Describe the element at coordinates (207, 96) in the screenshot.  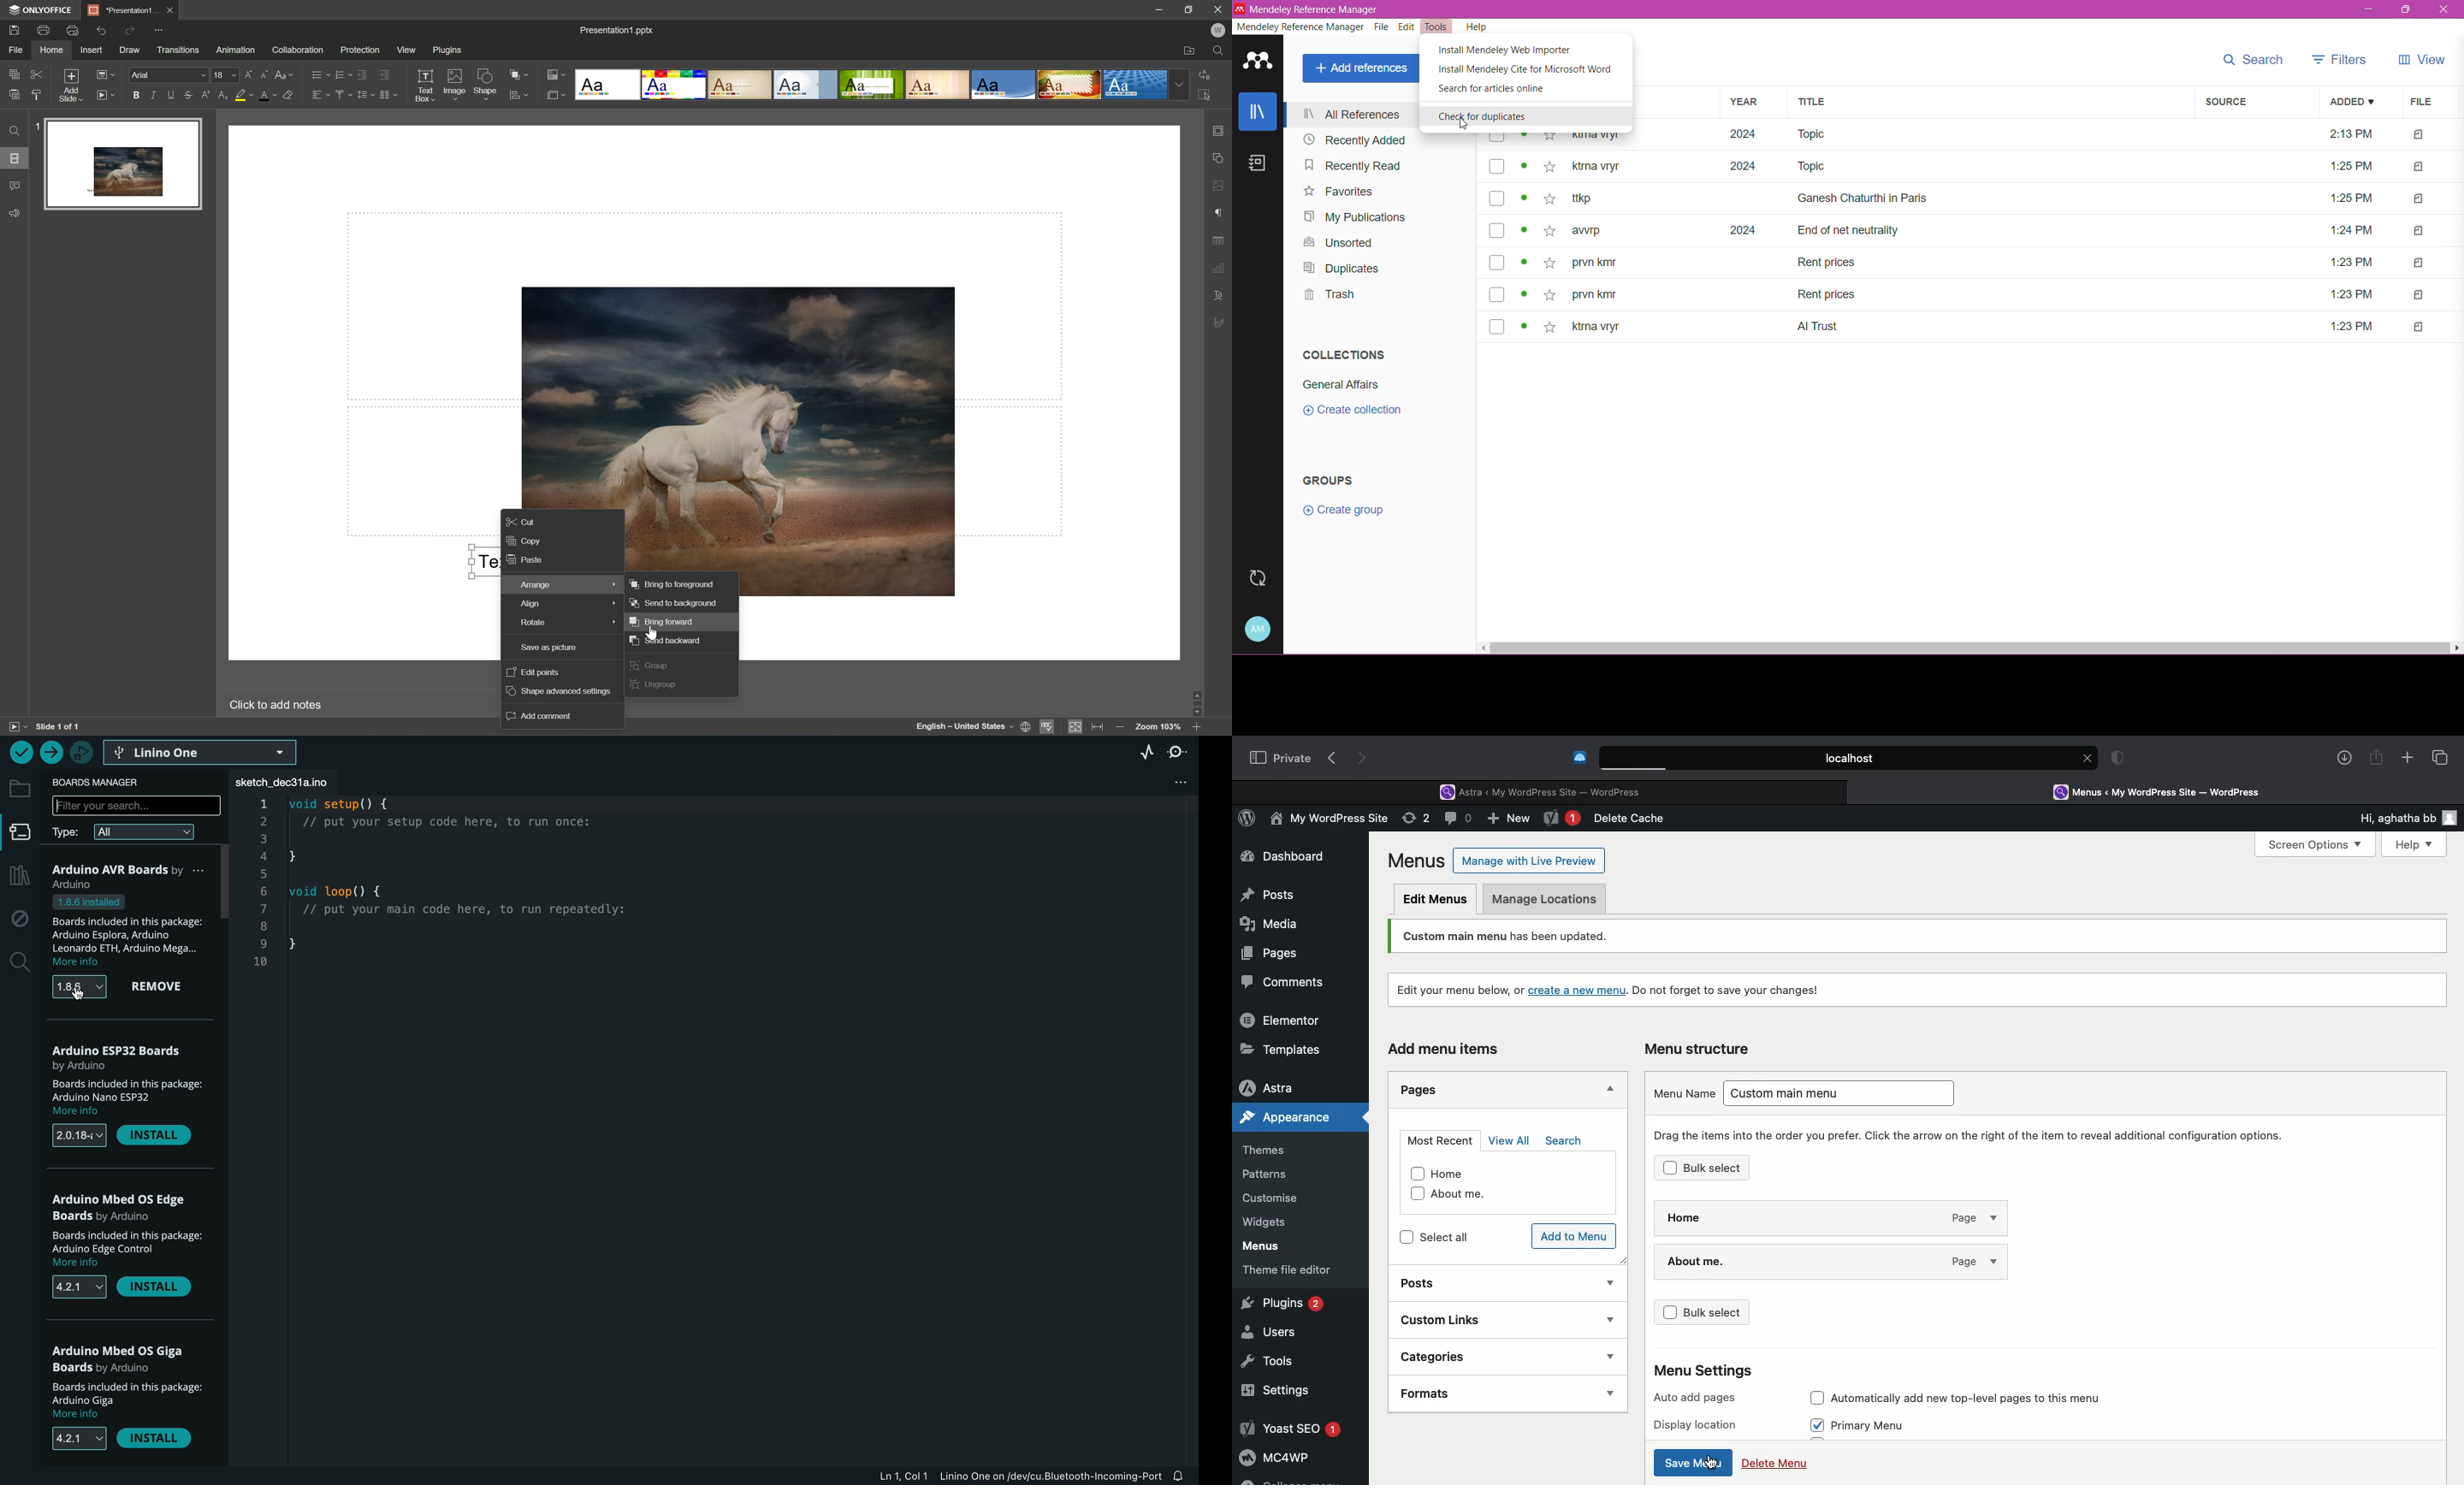
I see `Subscript` at that location.